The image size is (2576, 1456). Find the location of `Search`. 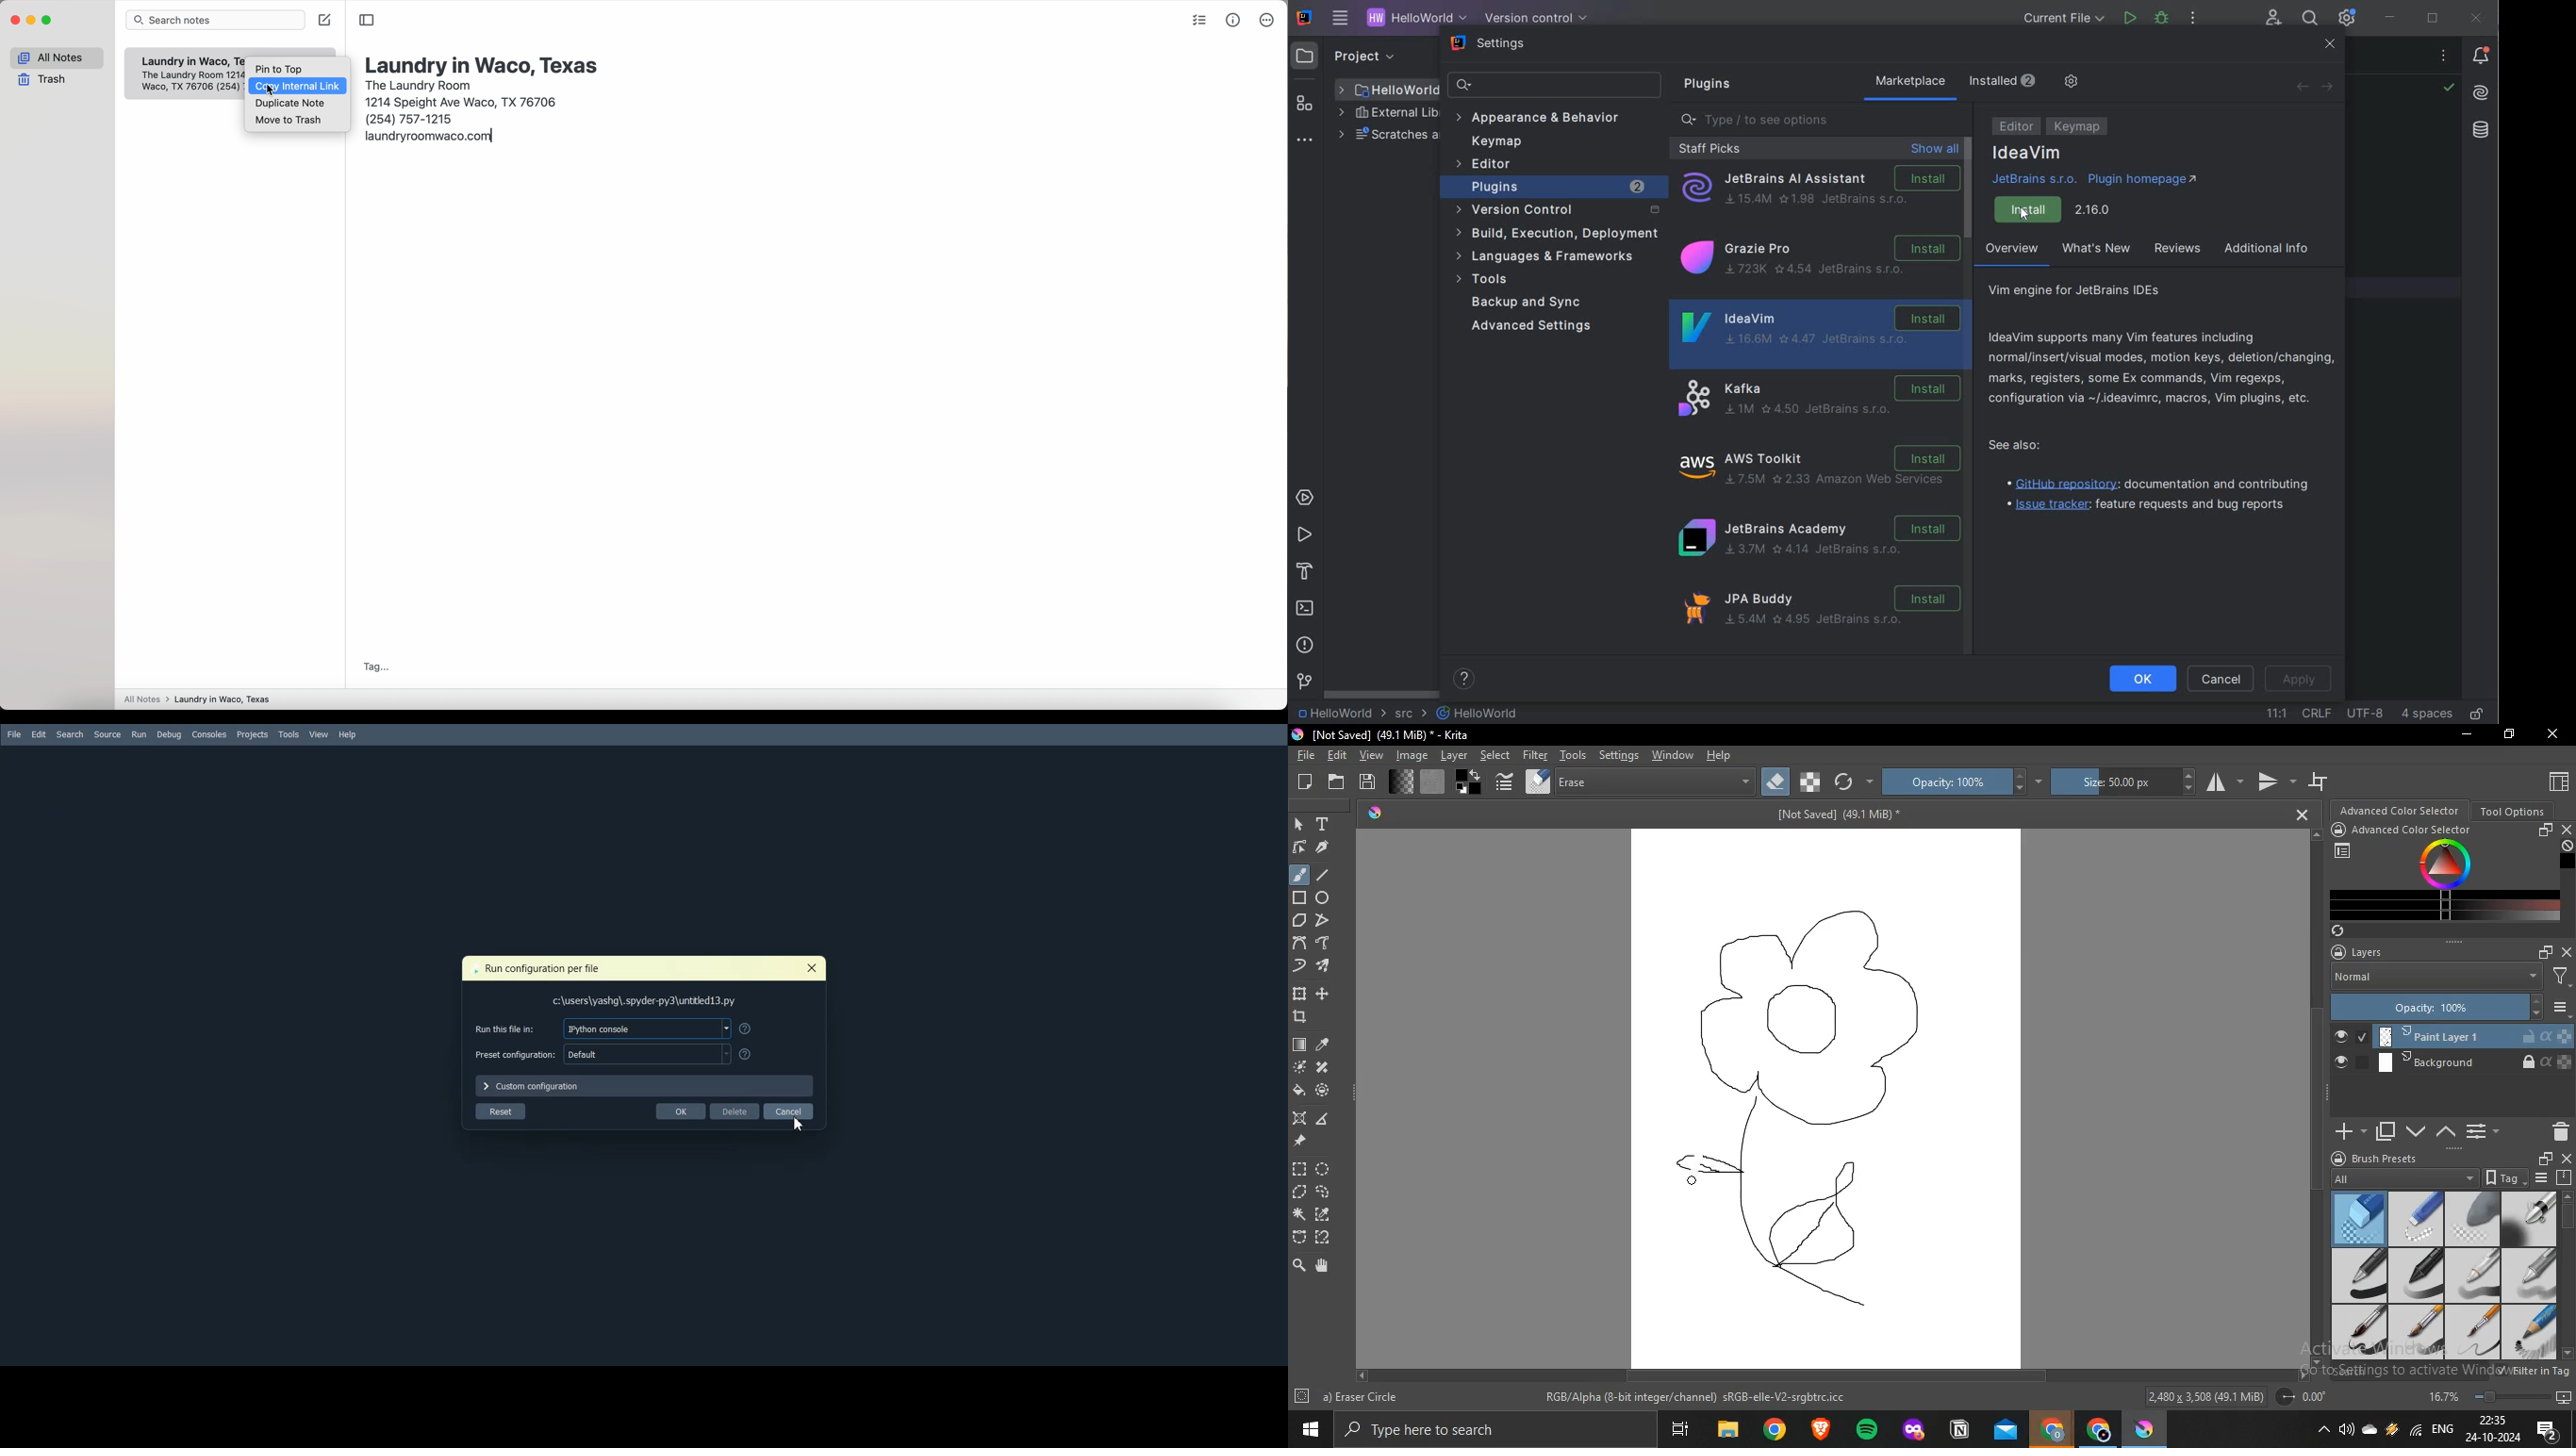

Search is located at coordinates (70, 734).